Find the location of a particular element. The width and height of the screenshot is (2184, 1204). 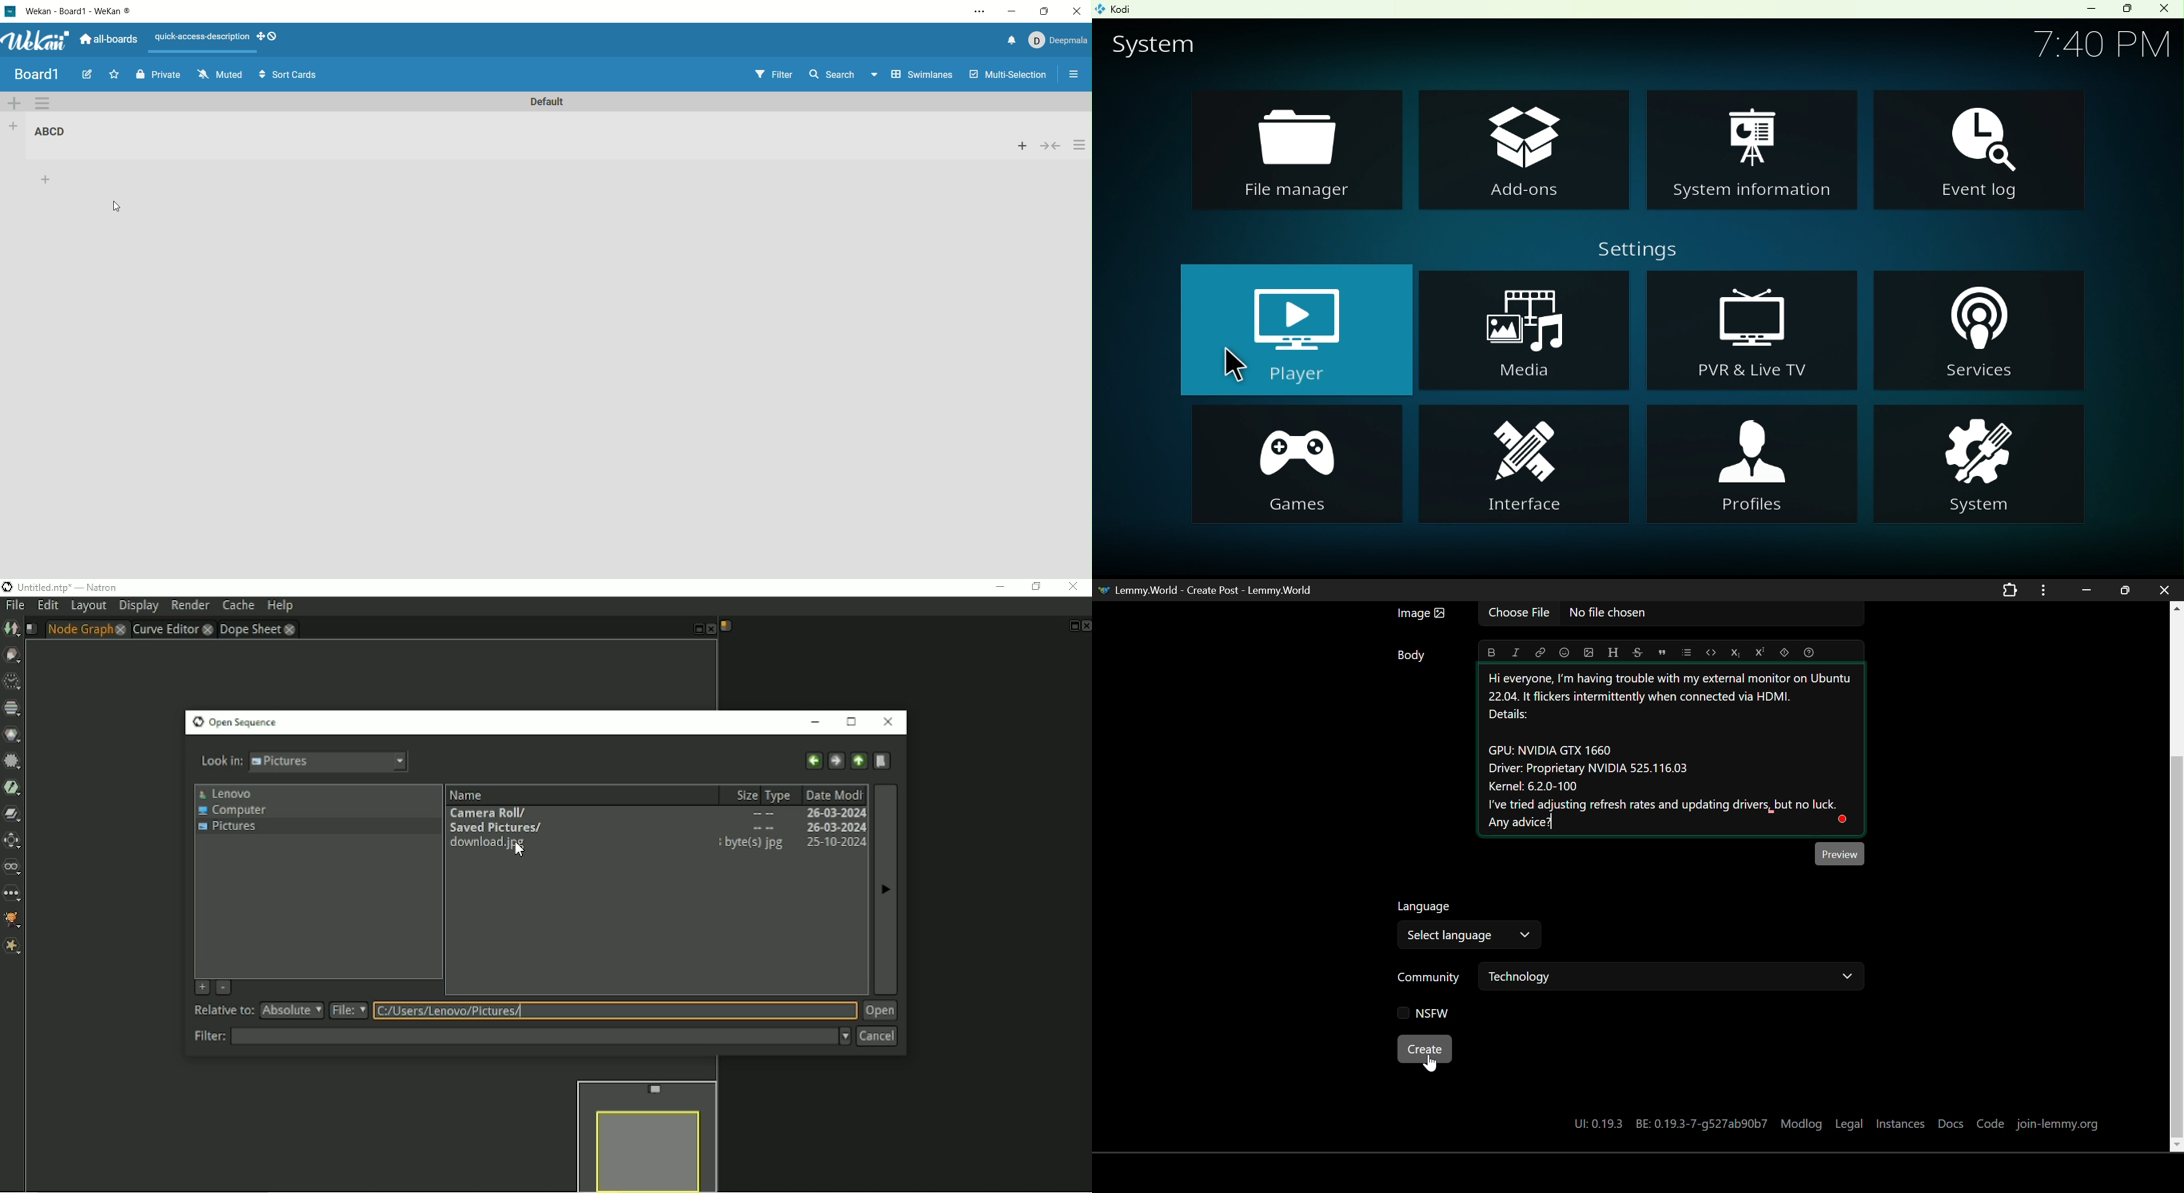

search is located at coordinates (843, 76).